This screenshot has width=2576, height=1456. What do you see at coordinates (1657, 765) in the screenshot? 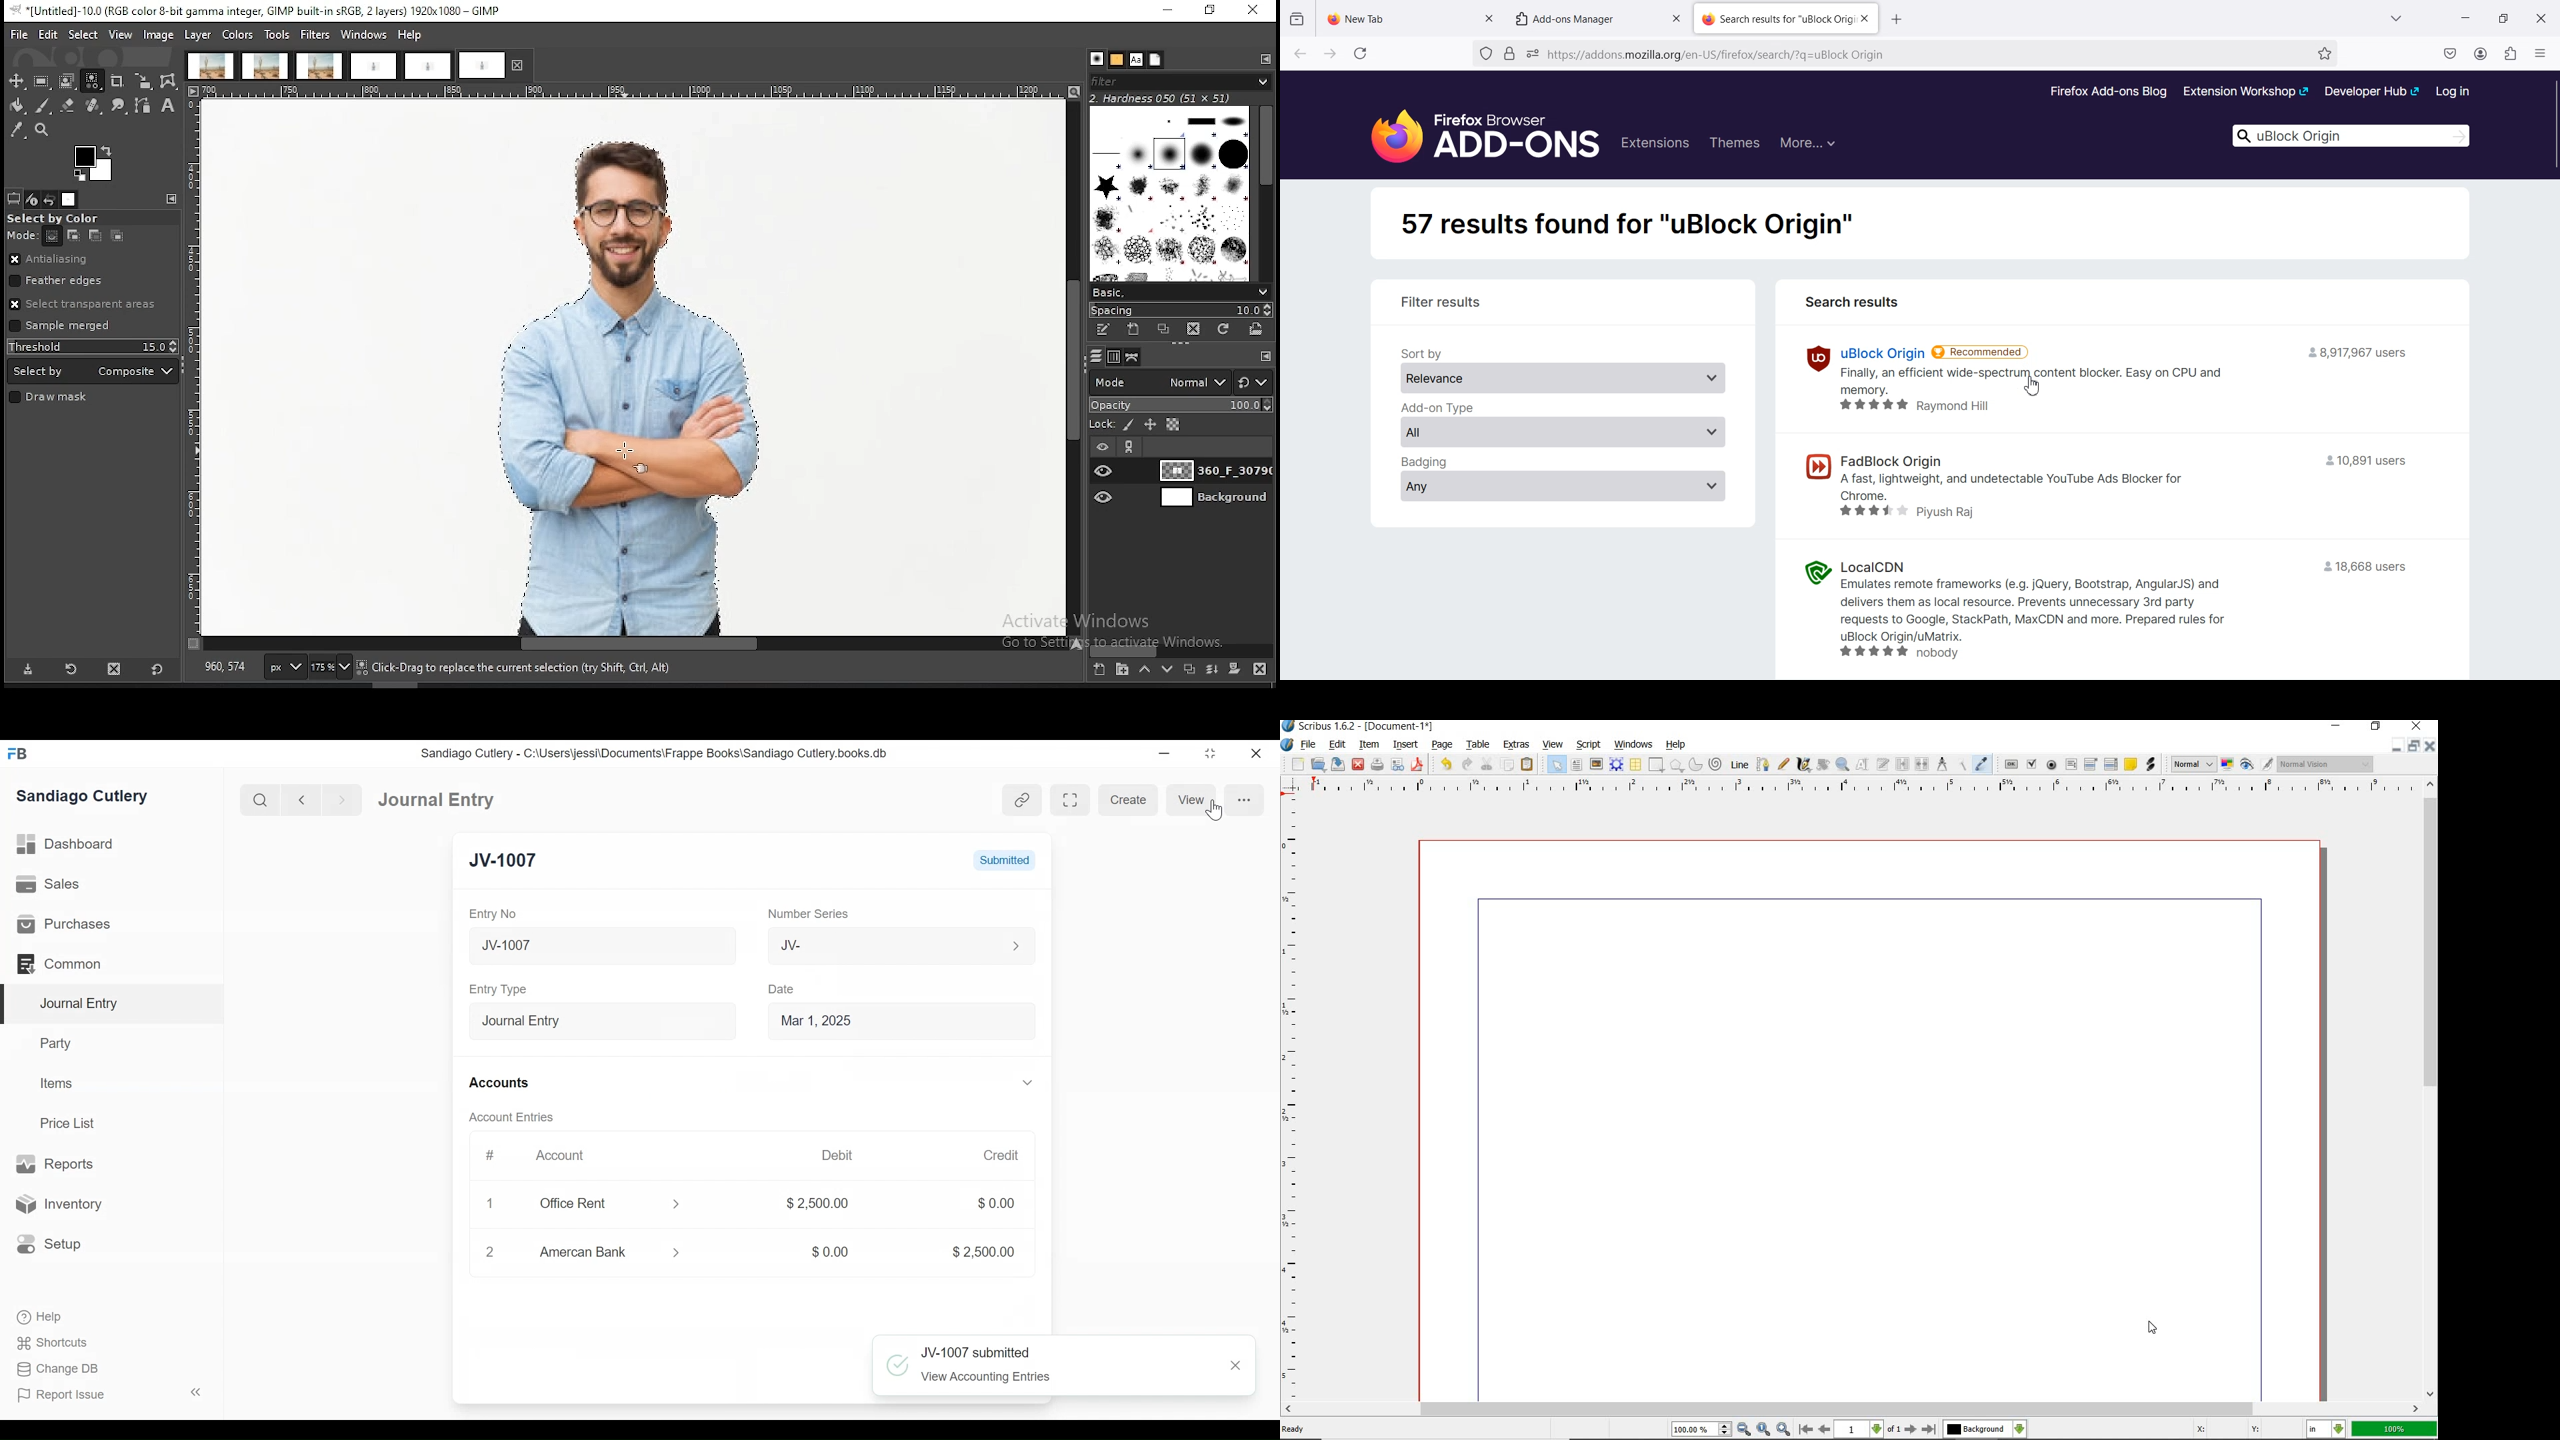
I see `shape` at bounding box center [1657, 765].